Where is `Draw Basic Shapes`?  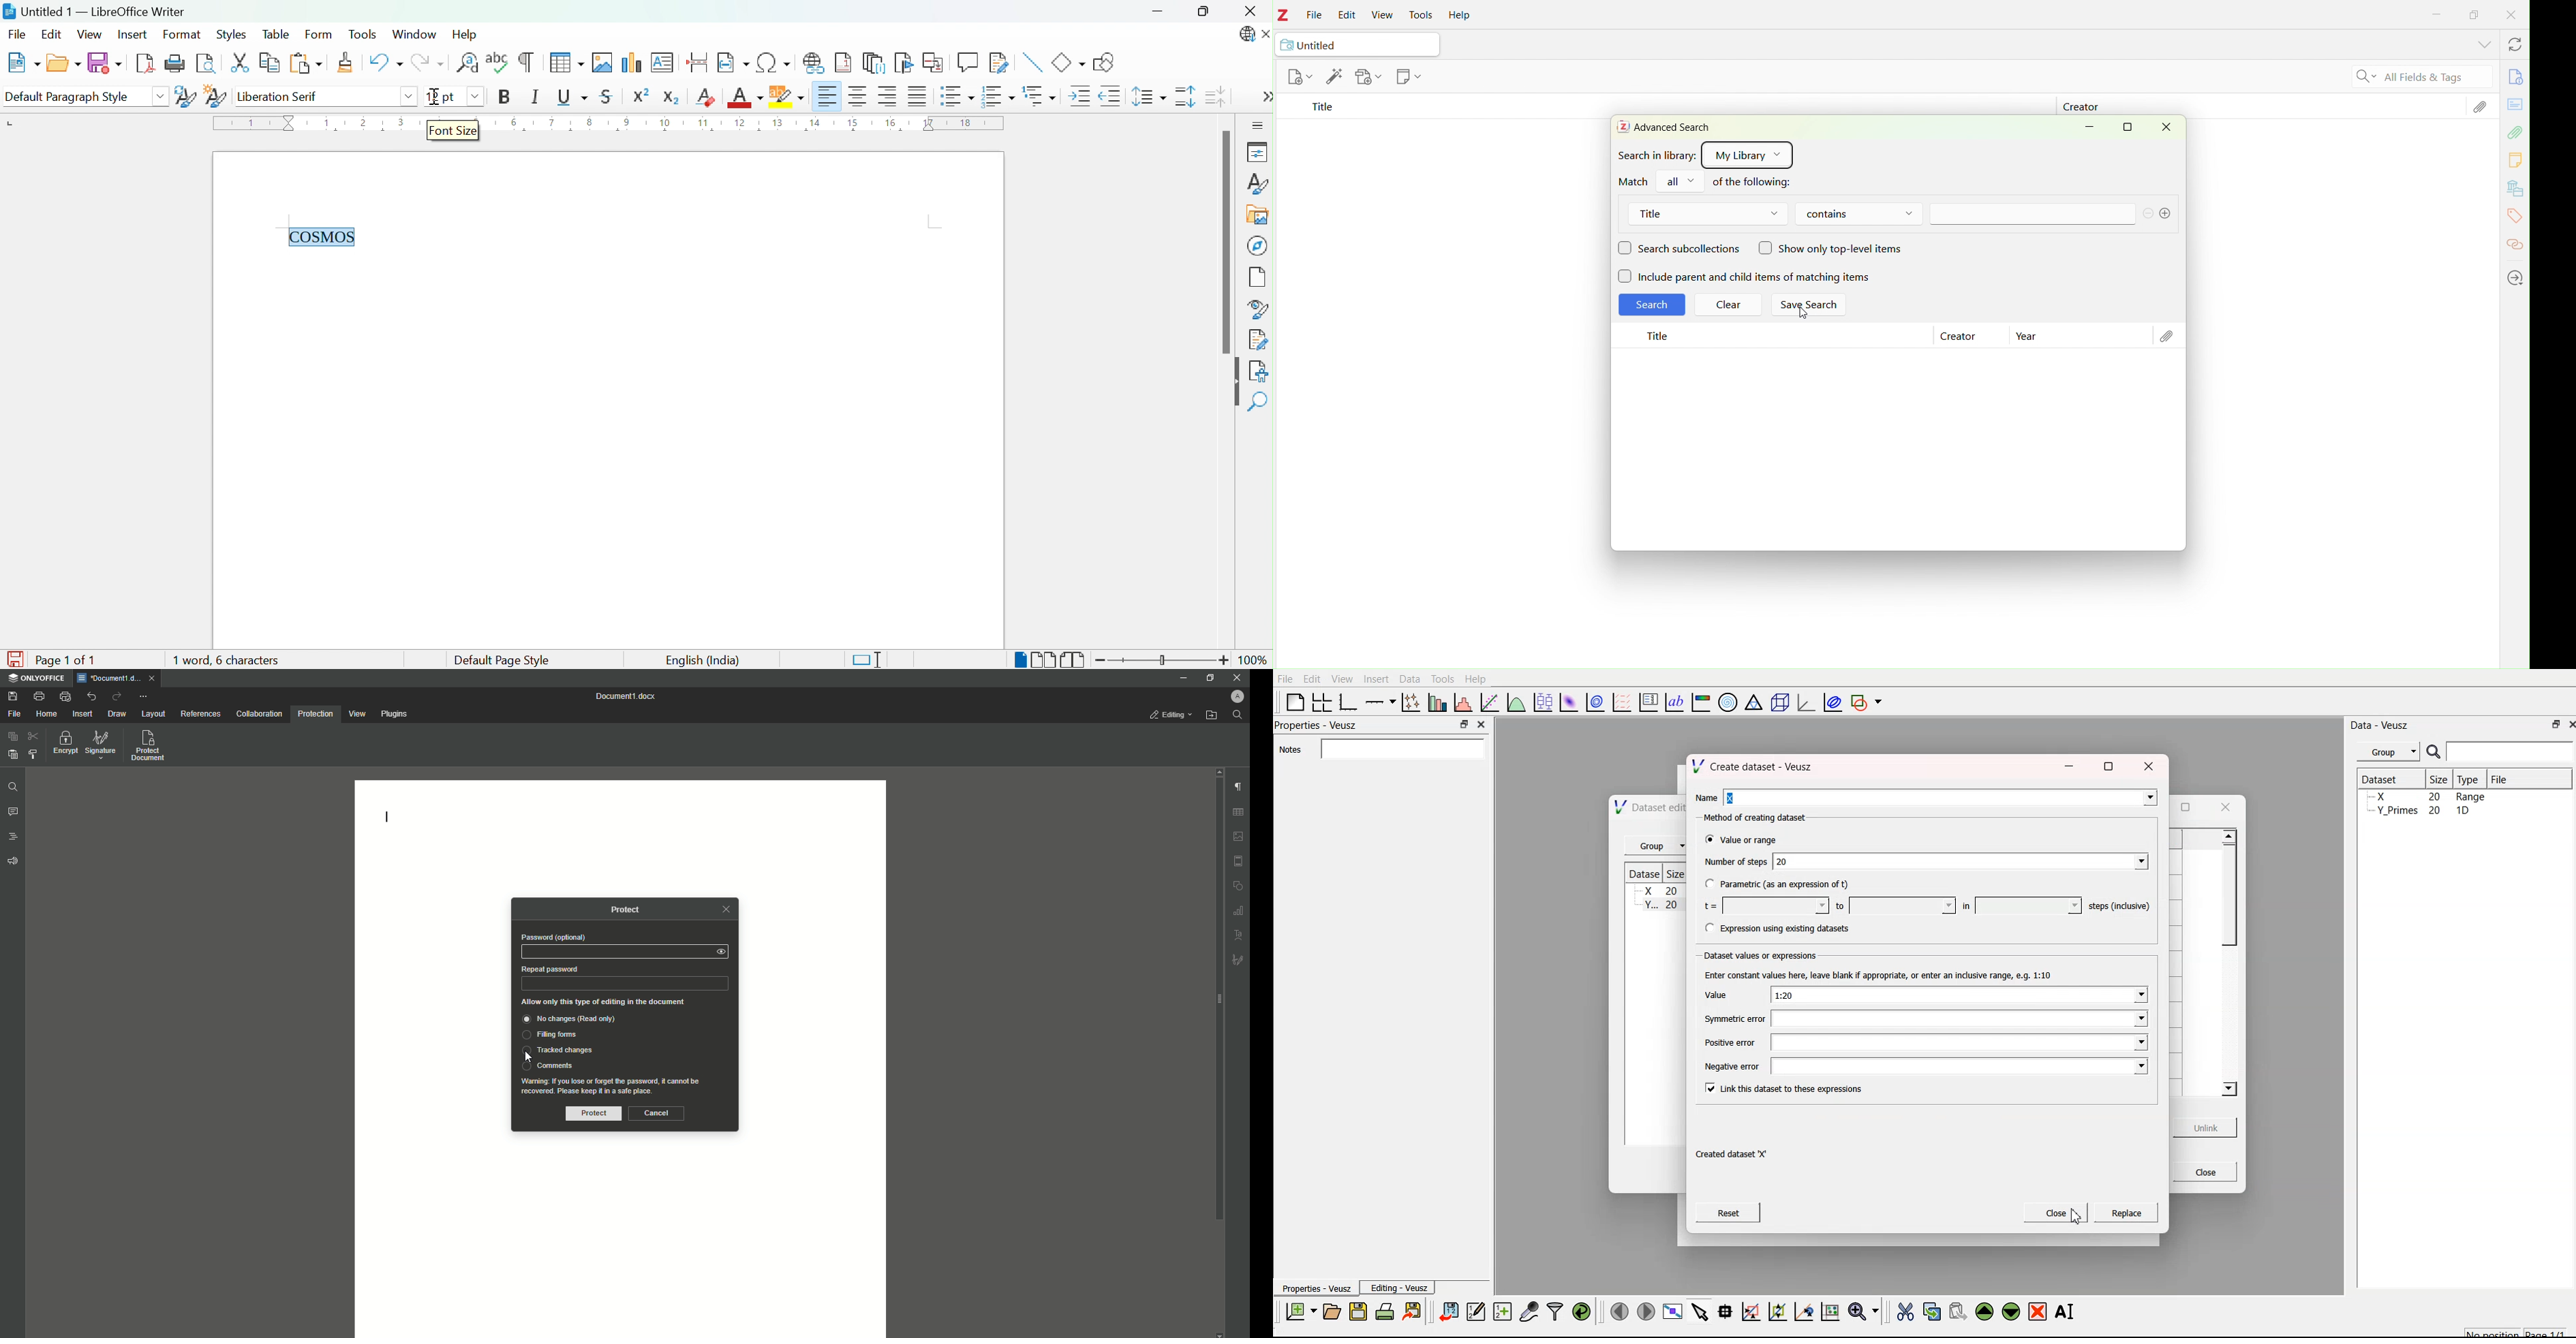 Draw Basic Shapes is located at coordinates (1105, 62).